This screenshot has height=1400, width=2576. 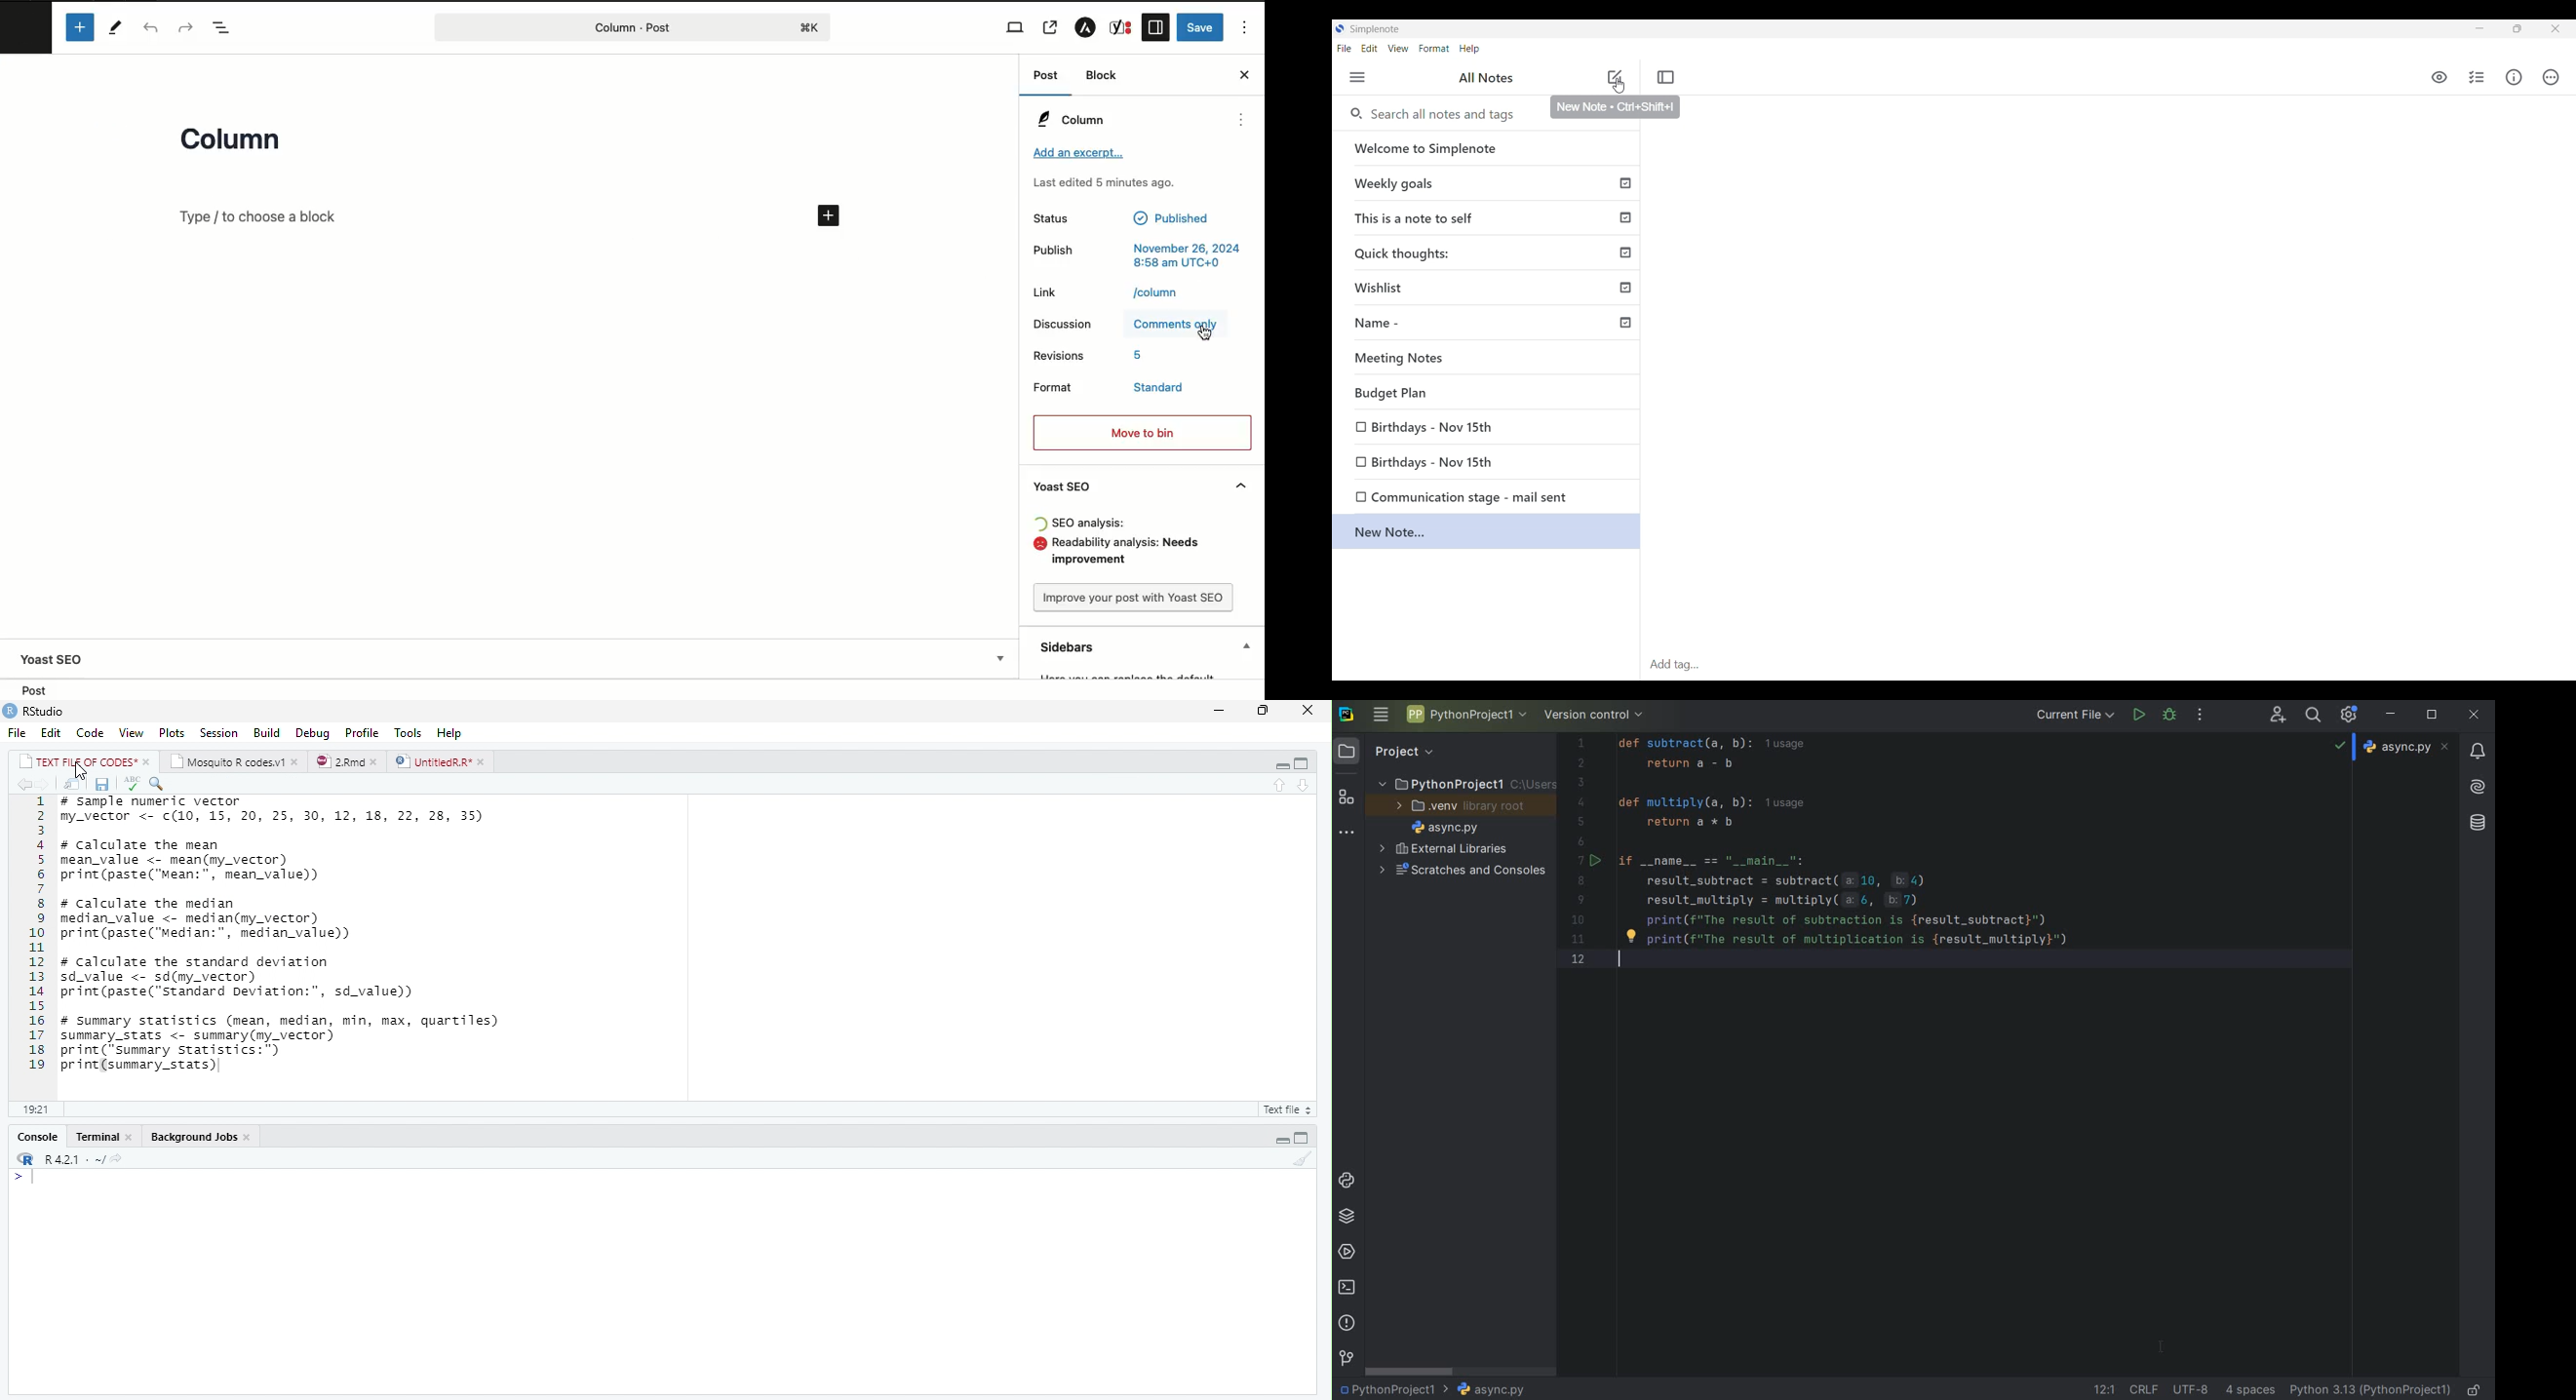 What do you see at coordinates (229, 762) in the screenshot?
I see `Mosquito R codes.v1` at bounding box center [229, 762].